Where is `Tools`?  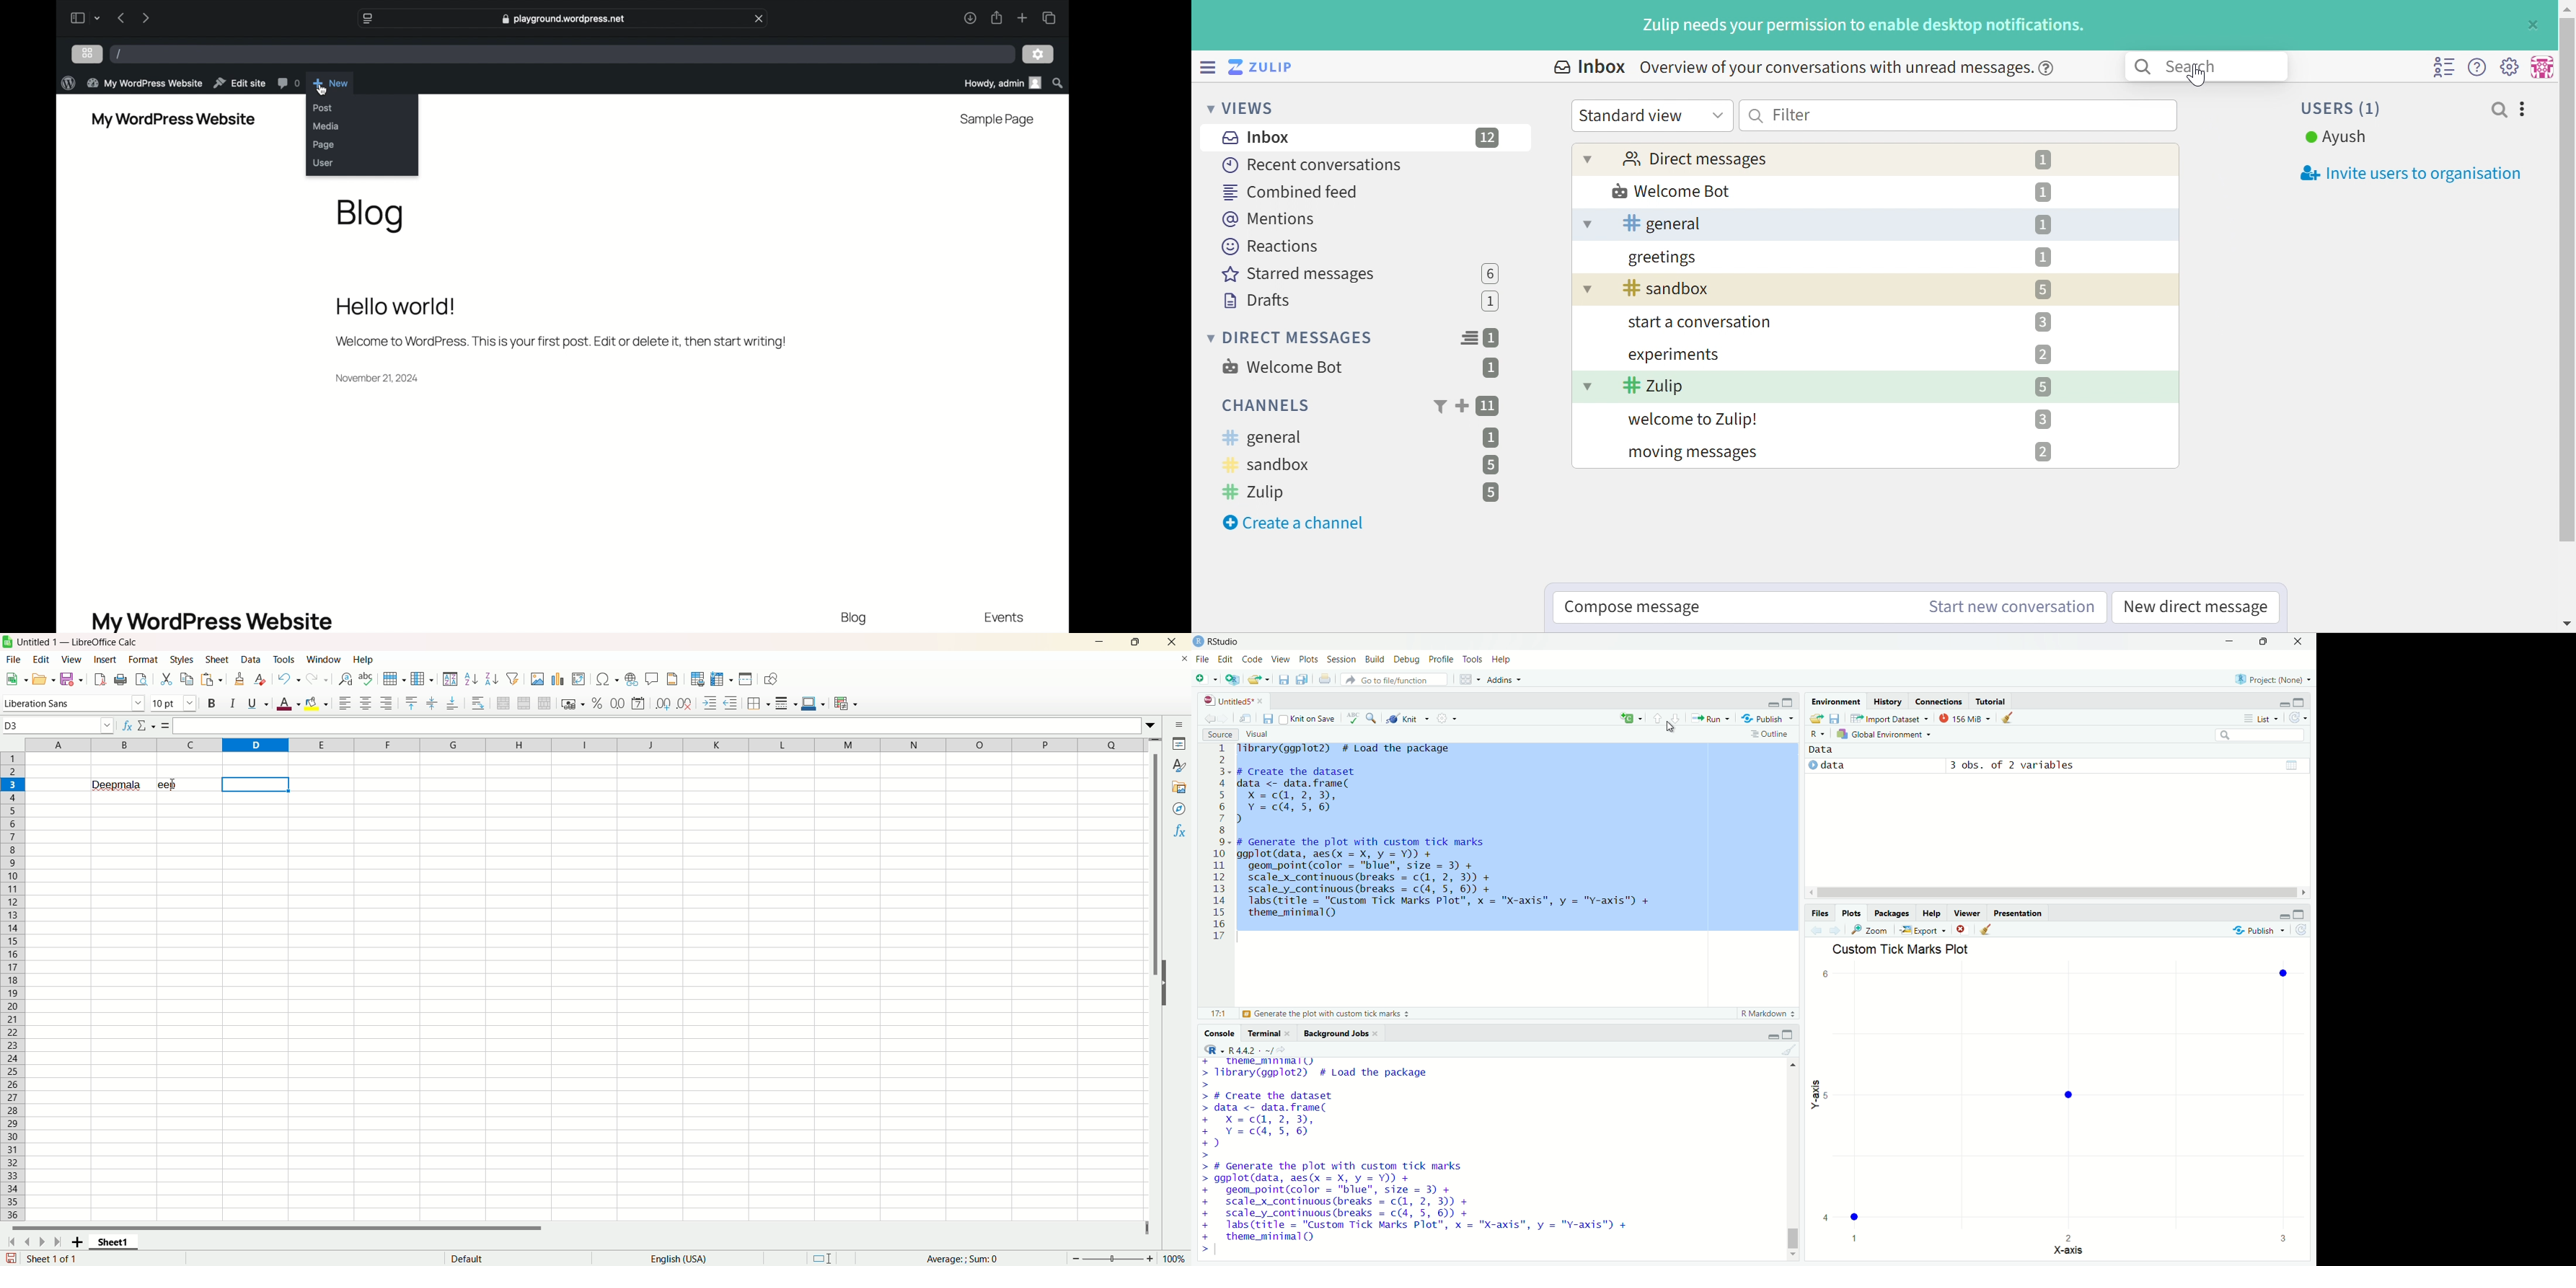
Tools is located at coordinates (285, 659).